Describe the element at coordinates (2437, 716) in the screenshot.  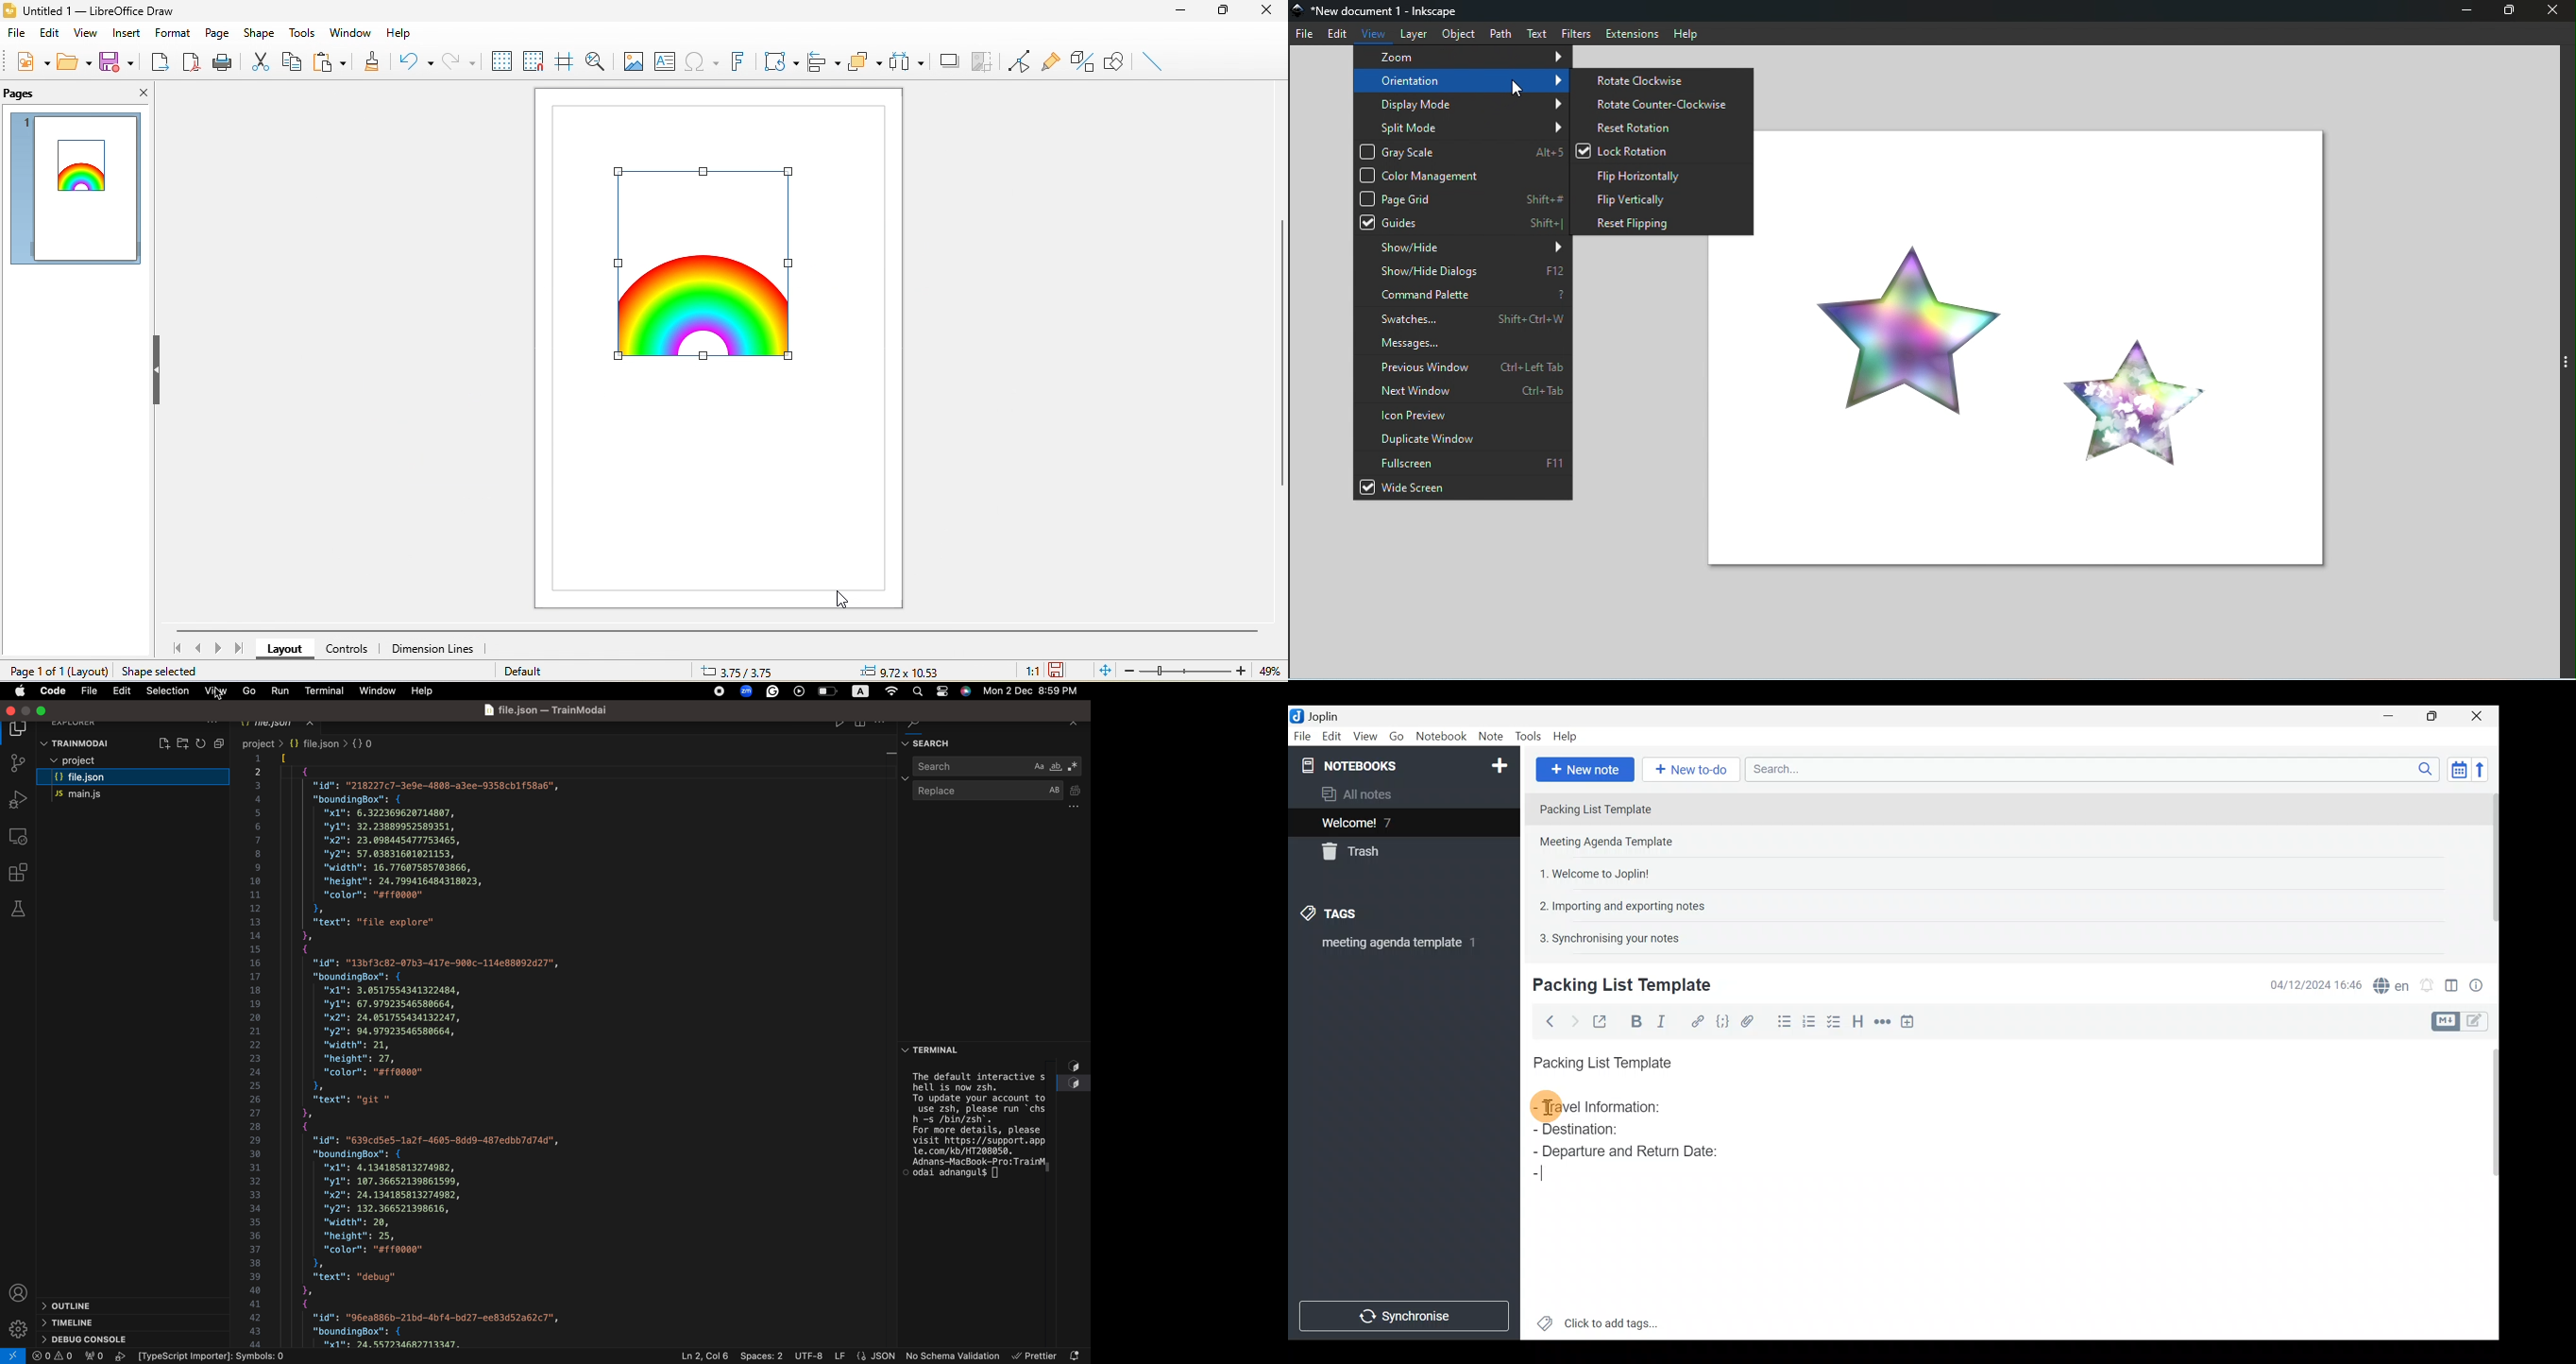
I see `Maximise` at that location.